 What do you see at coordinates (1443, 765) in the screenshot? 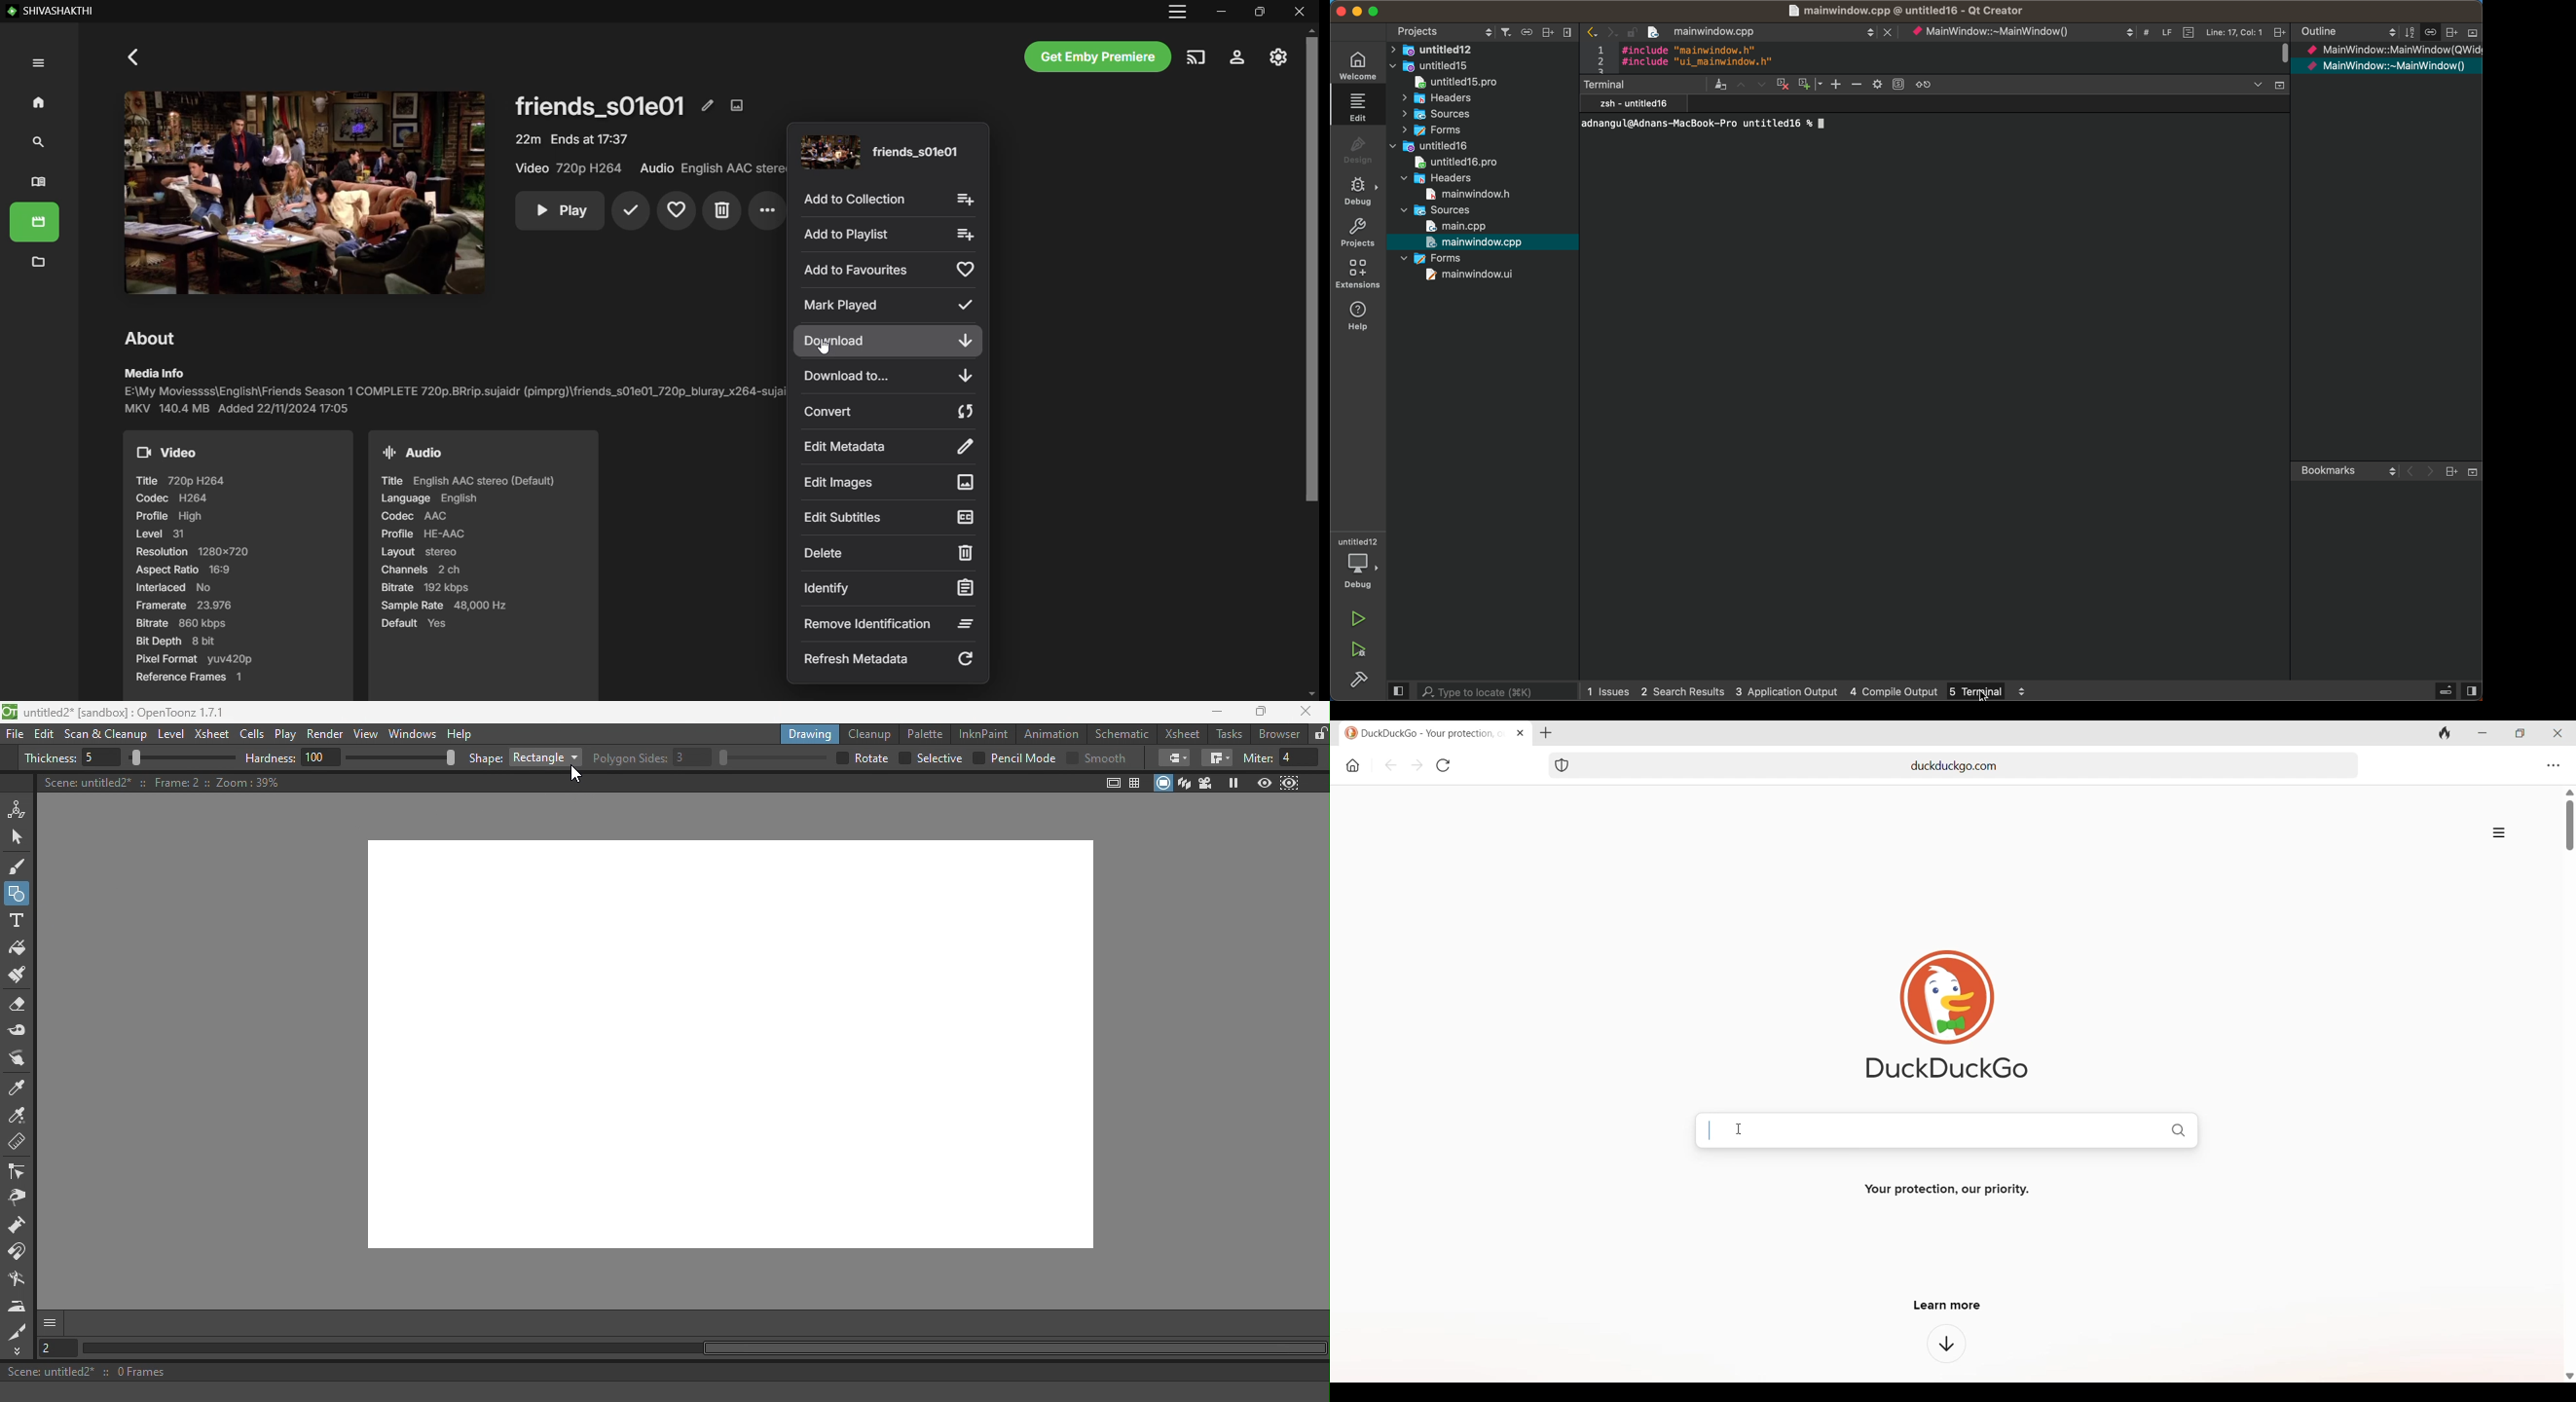
I see `Refresh current page` at bounding box center [1443, 765].